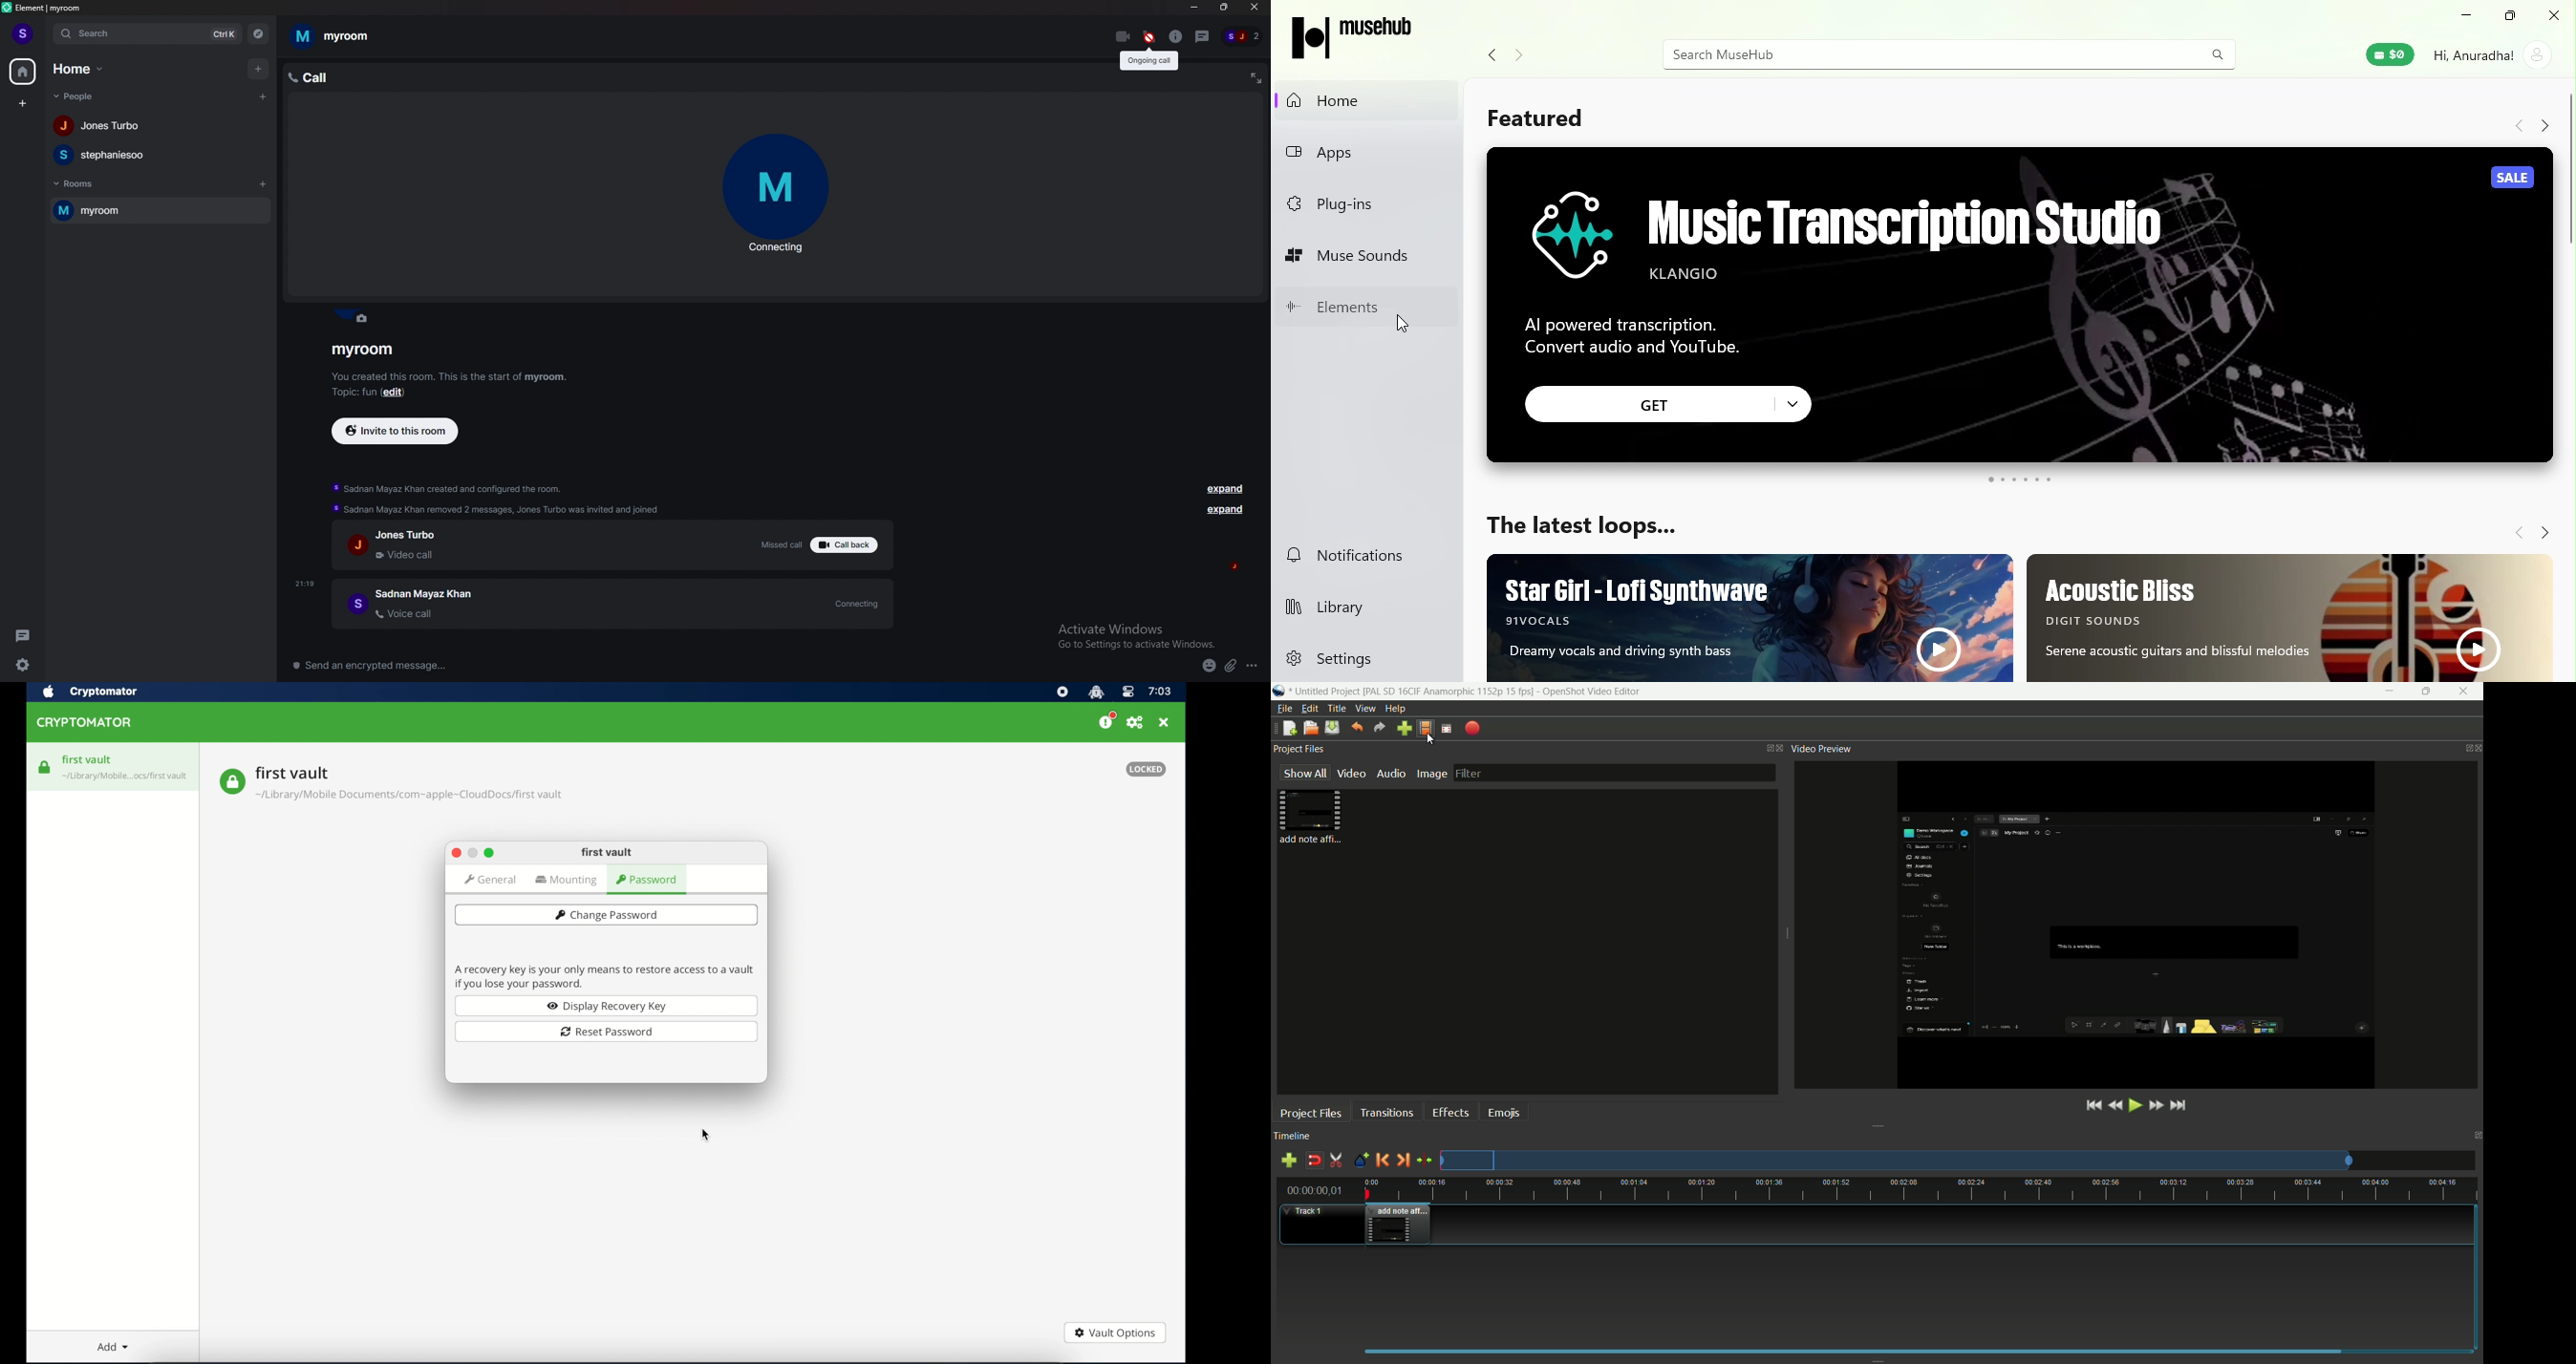  Describe the element at coordinates (1231, 667) in the screenshot. I see `attach` at that location.